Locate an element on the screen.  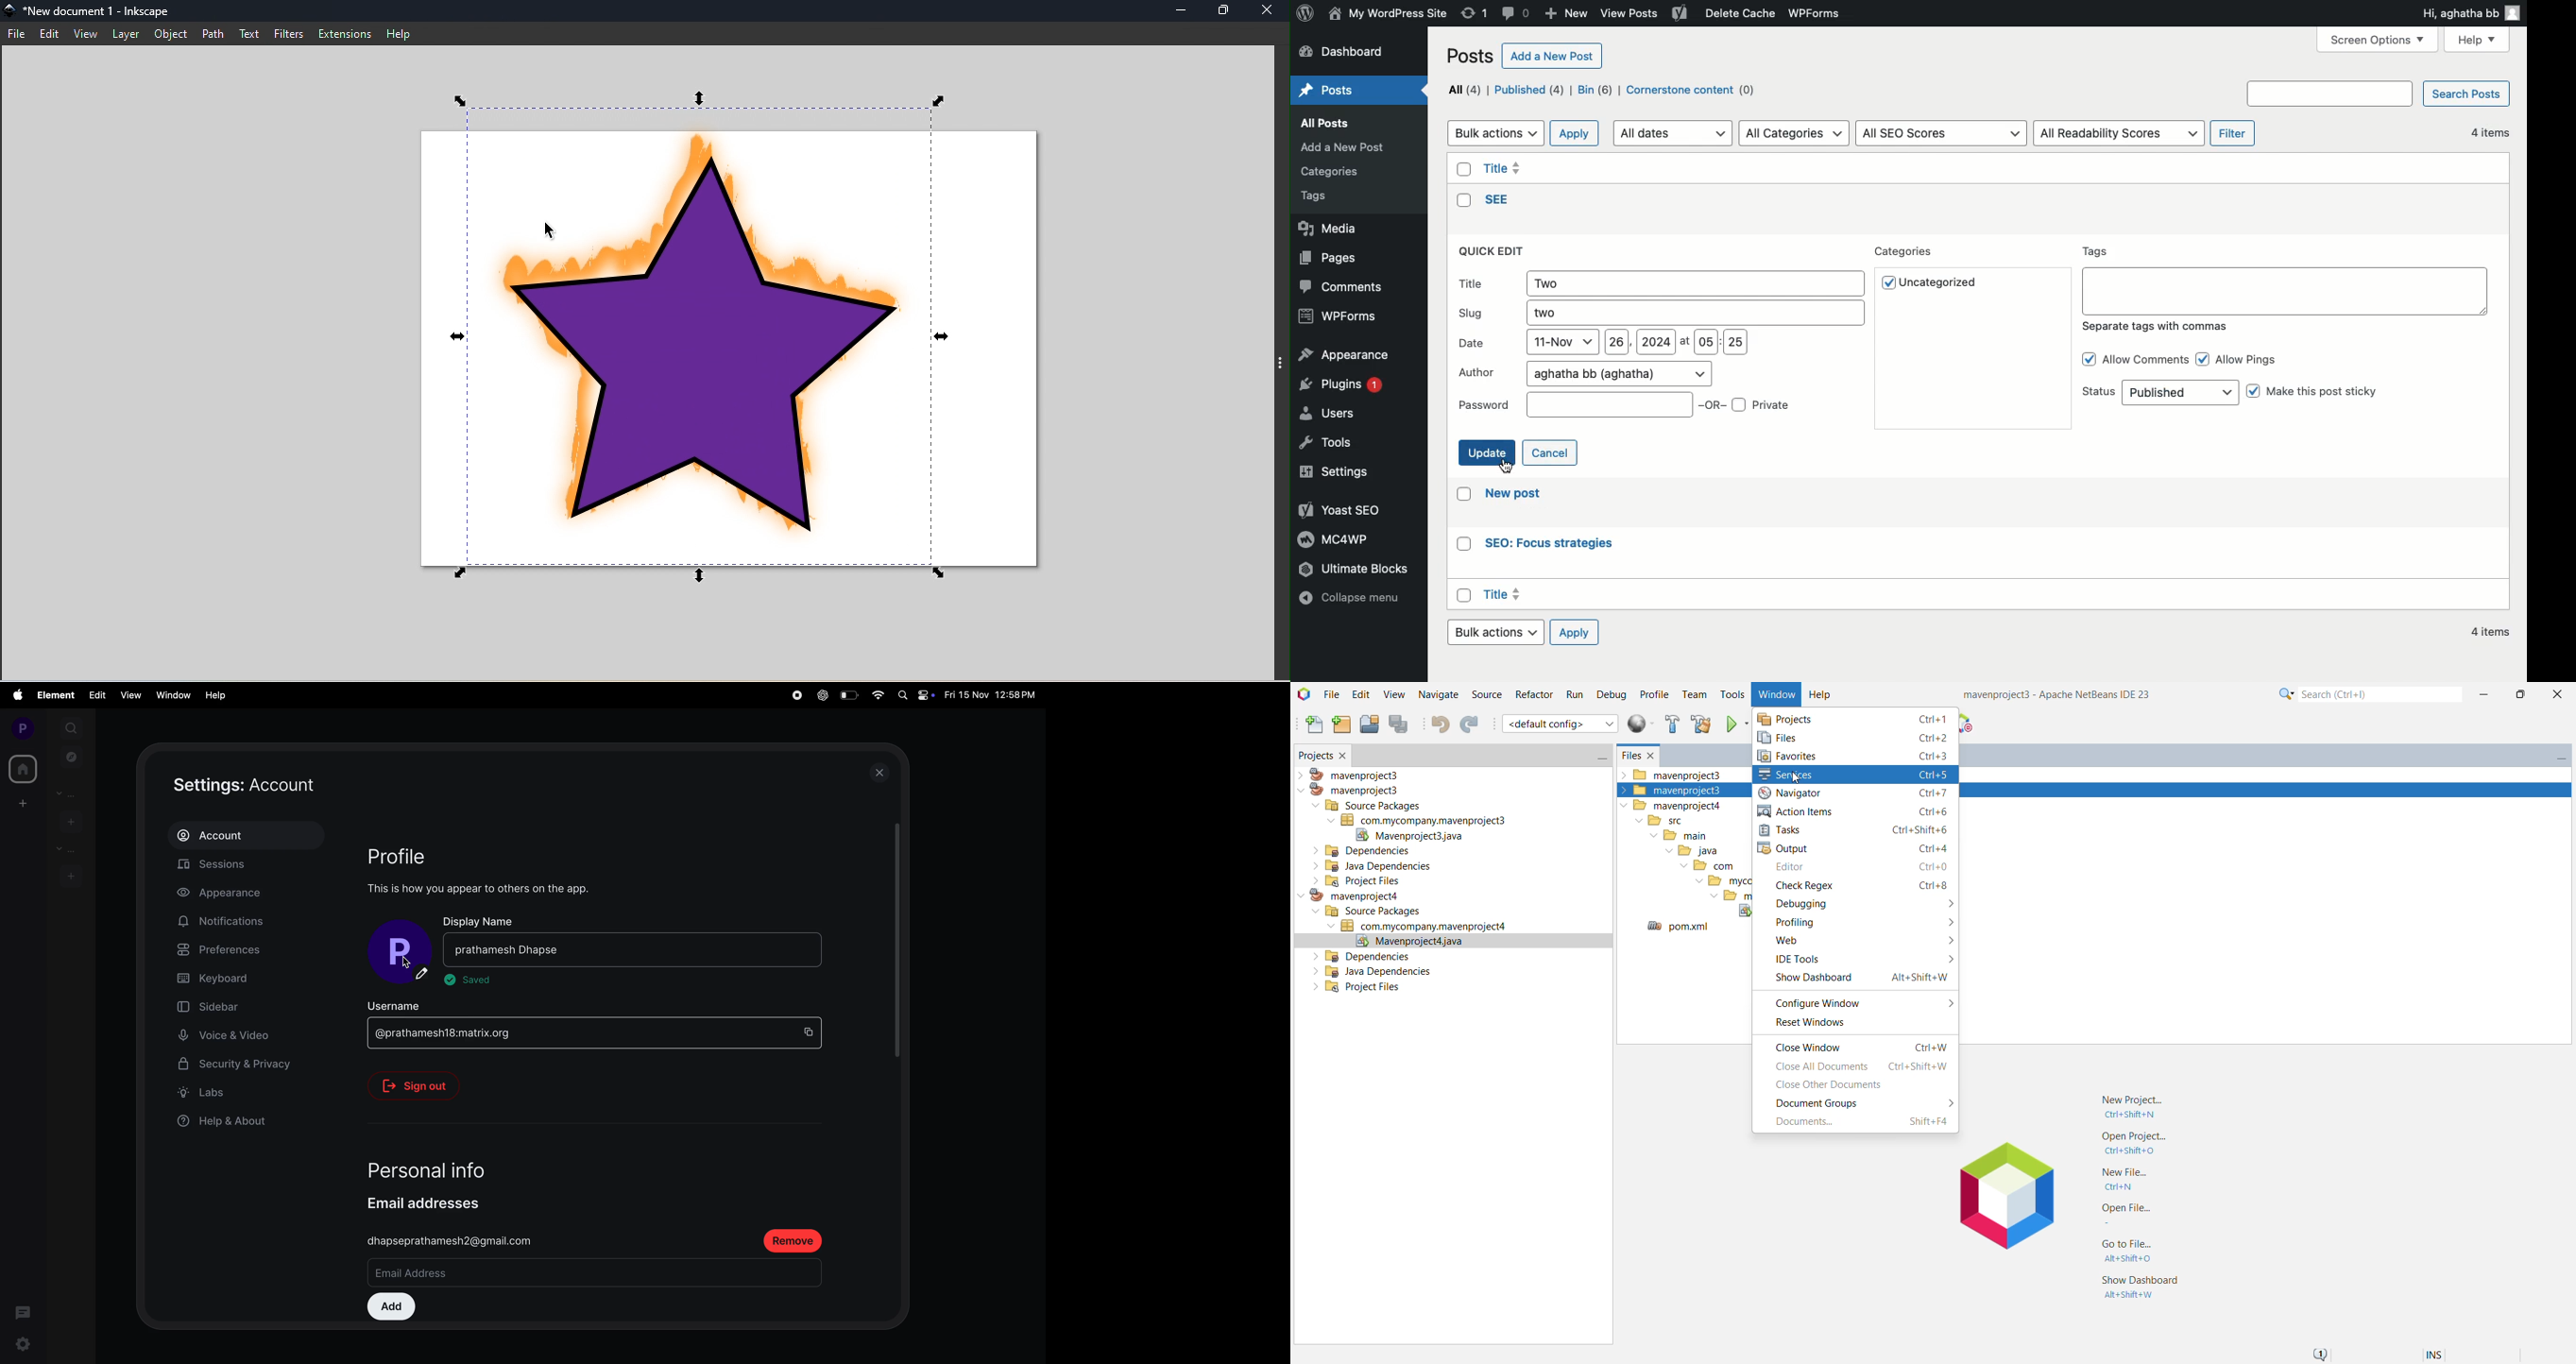
Title is located at coordinates (1663, 283).